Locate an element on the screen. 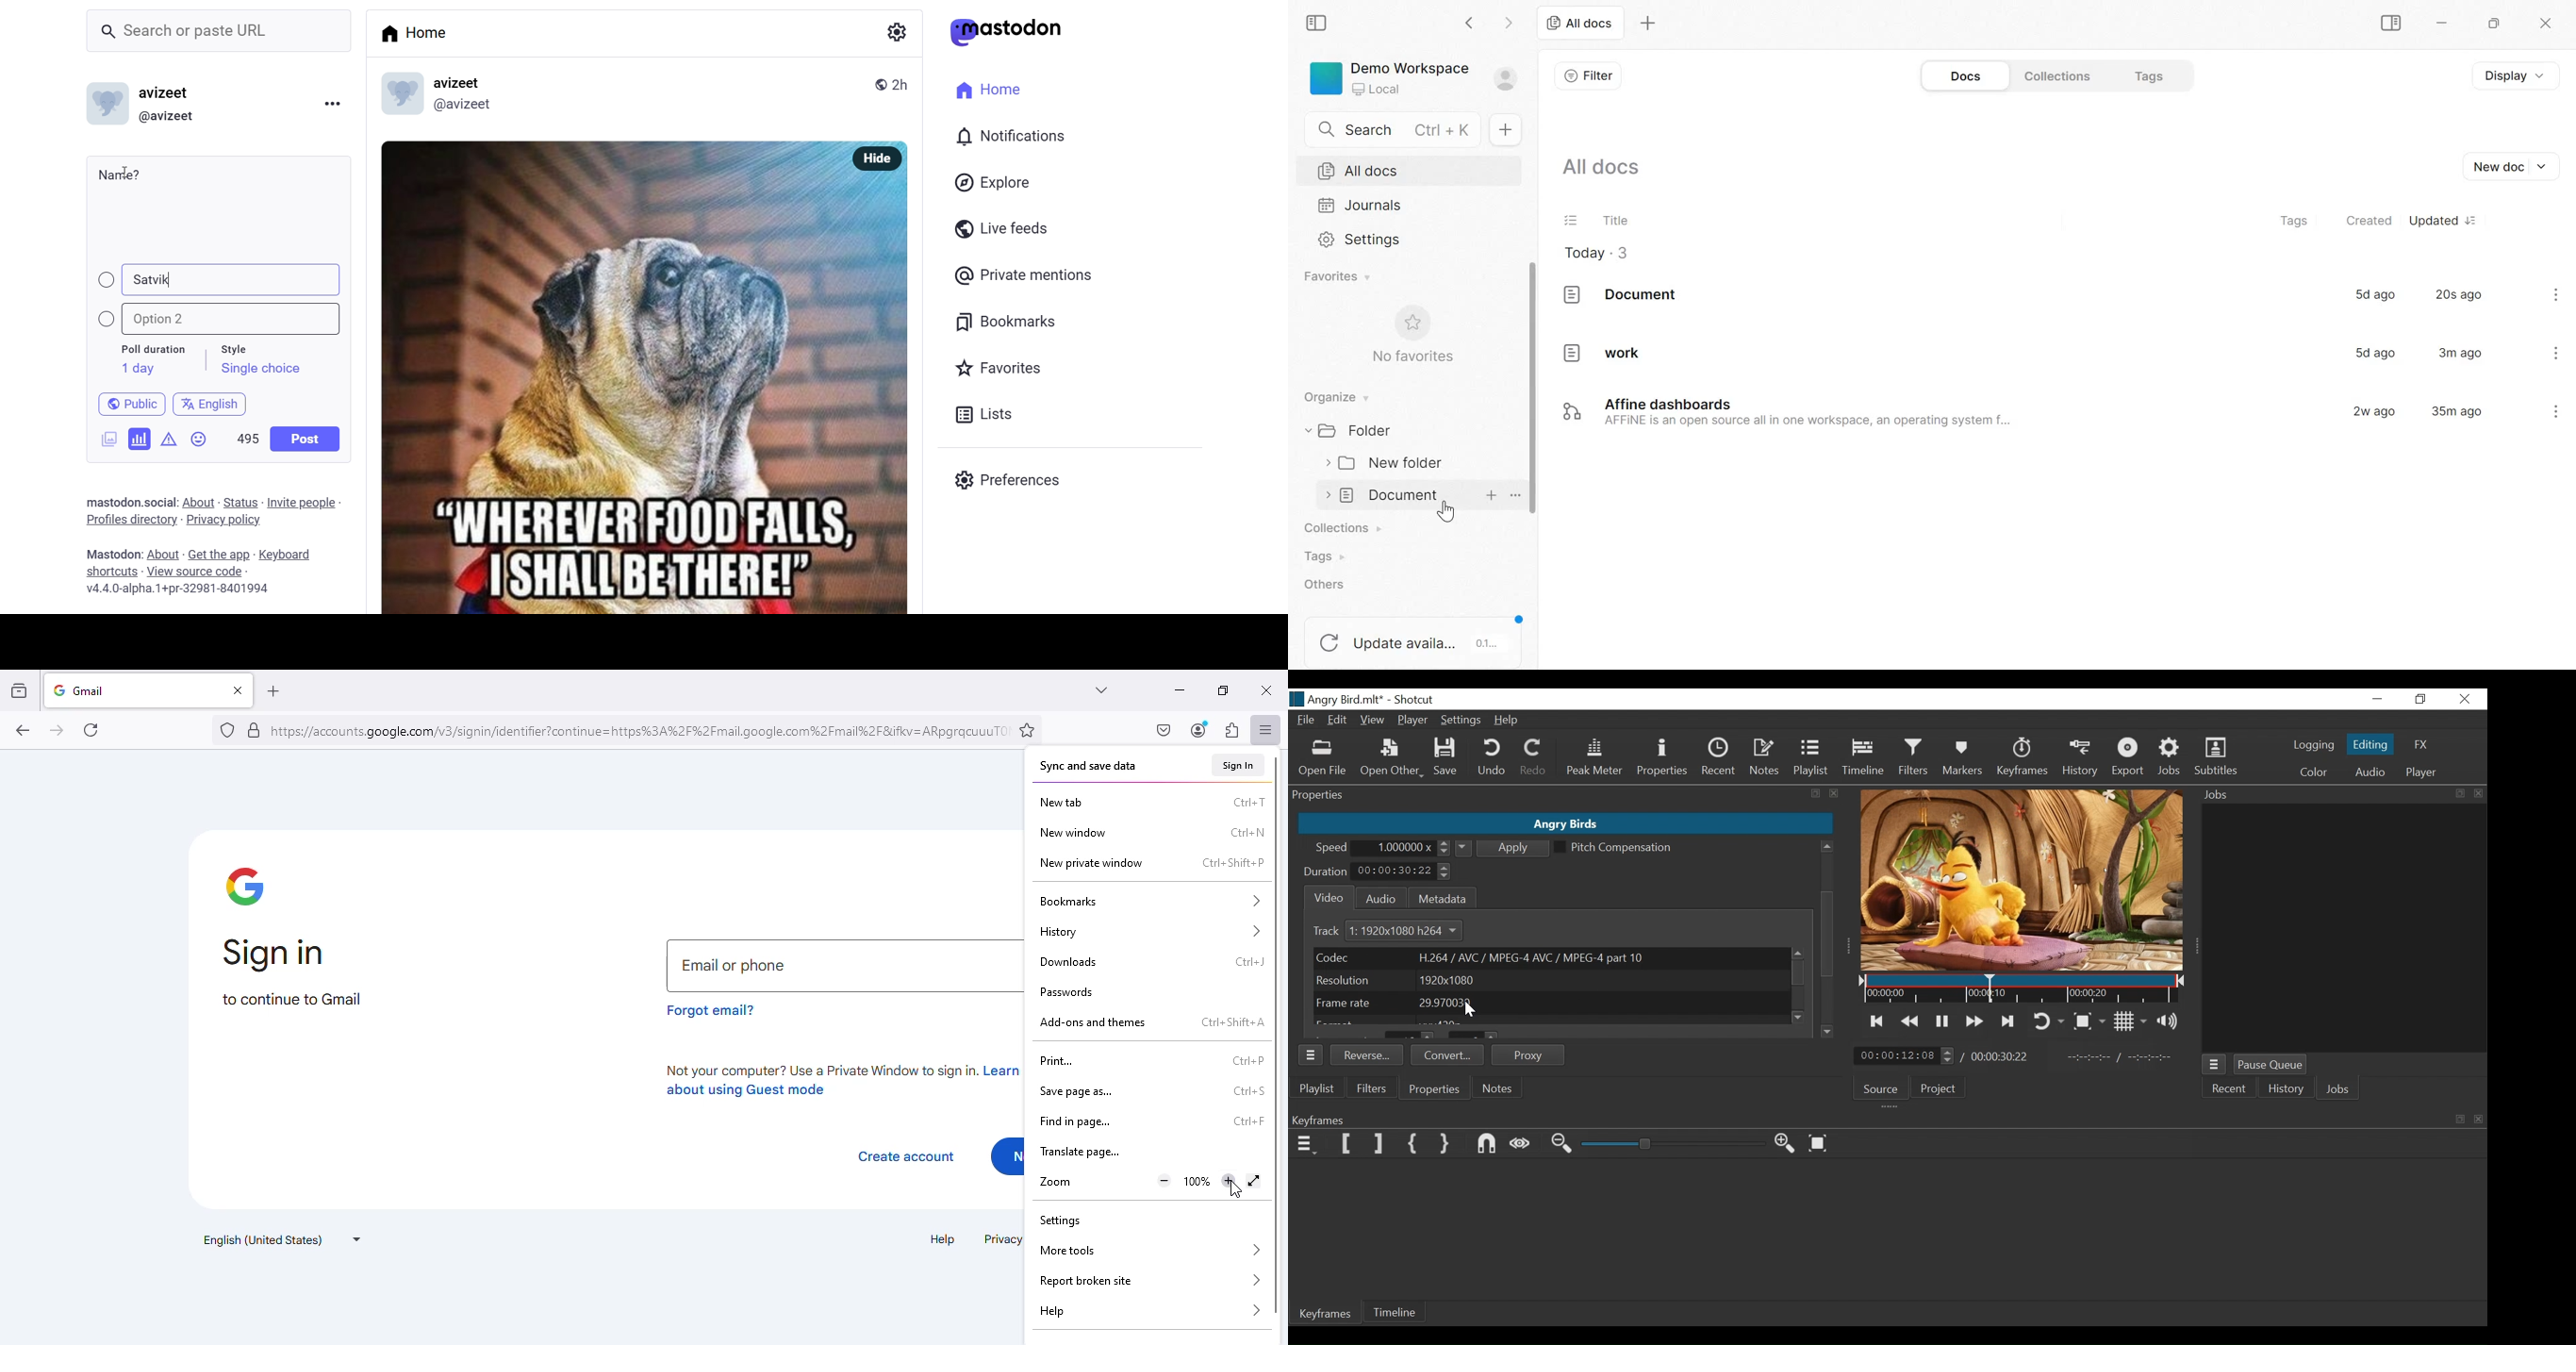  post image is located at coordinates (602, 371).